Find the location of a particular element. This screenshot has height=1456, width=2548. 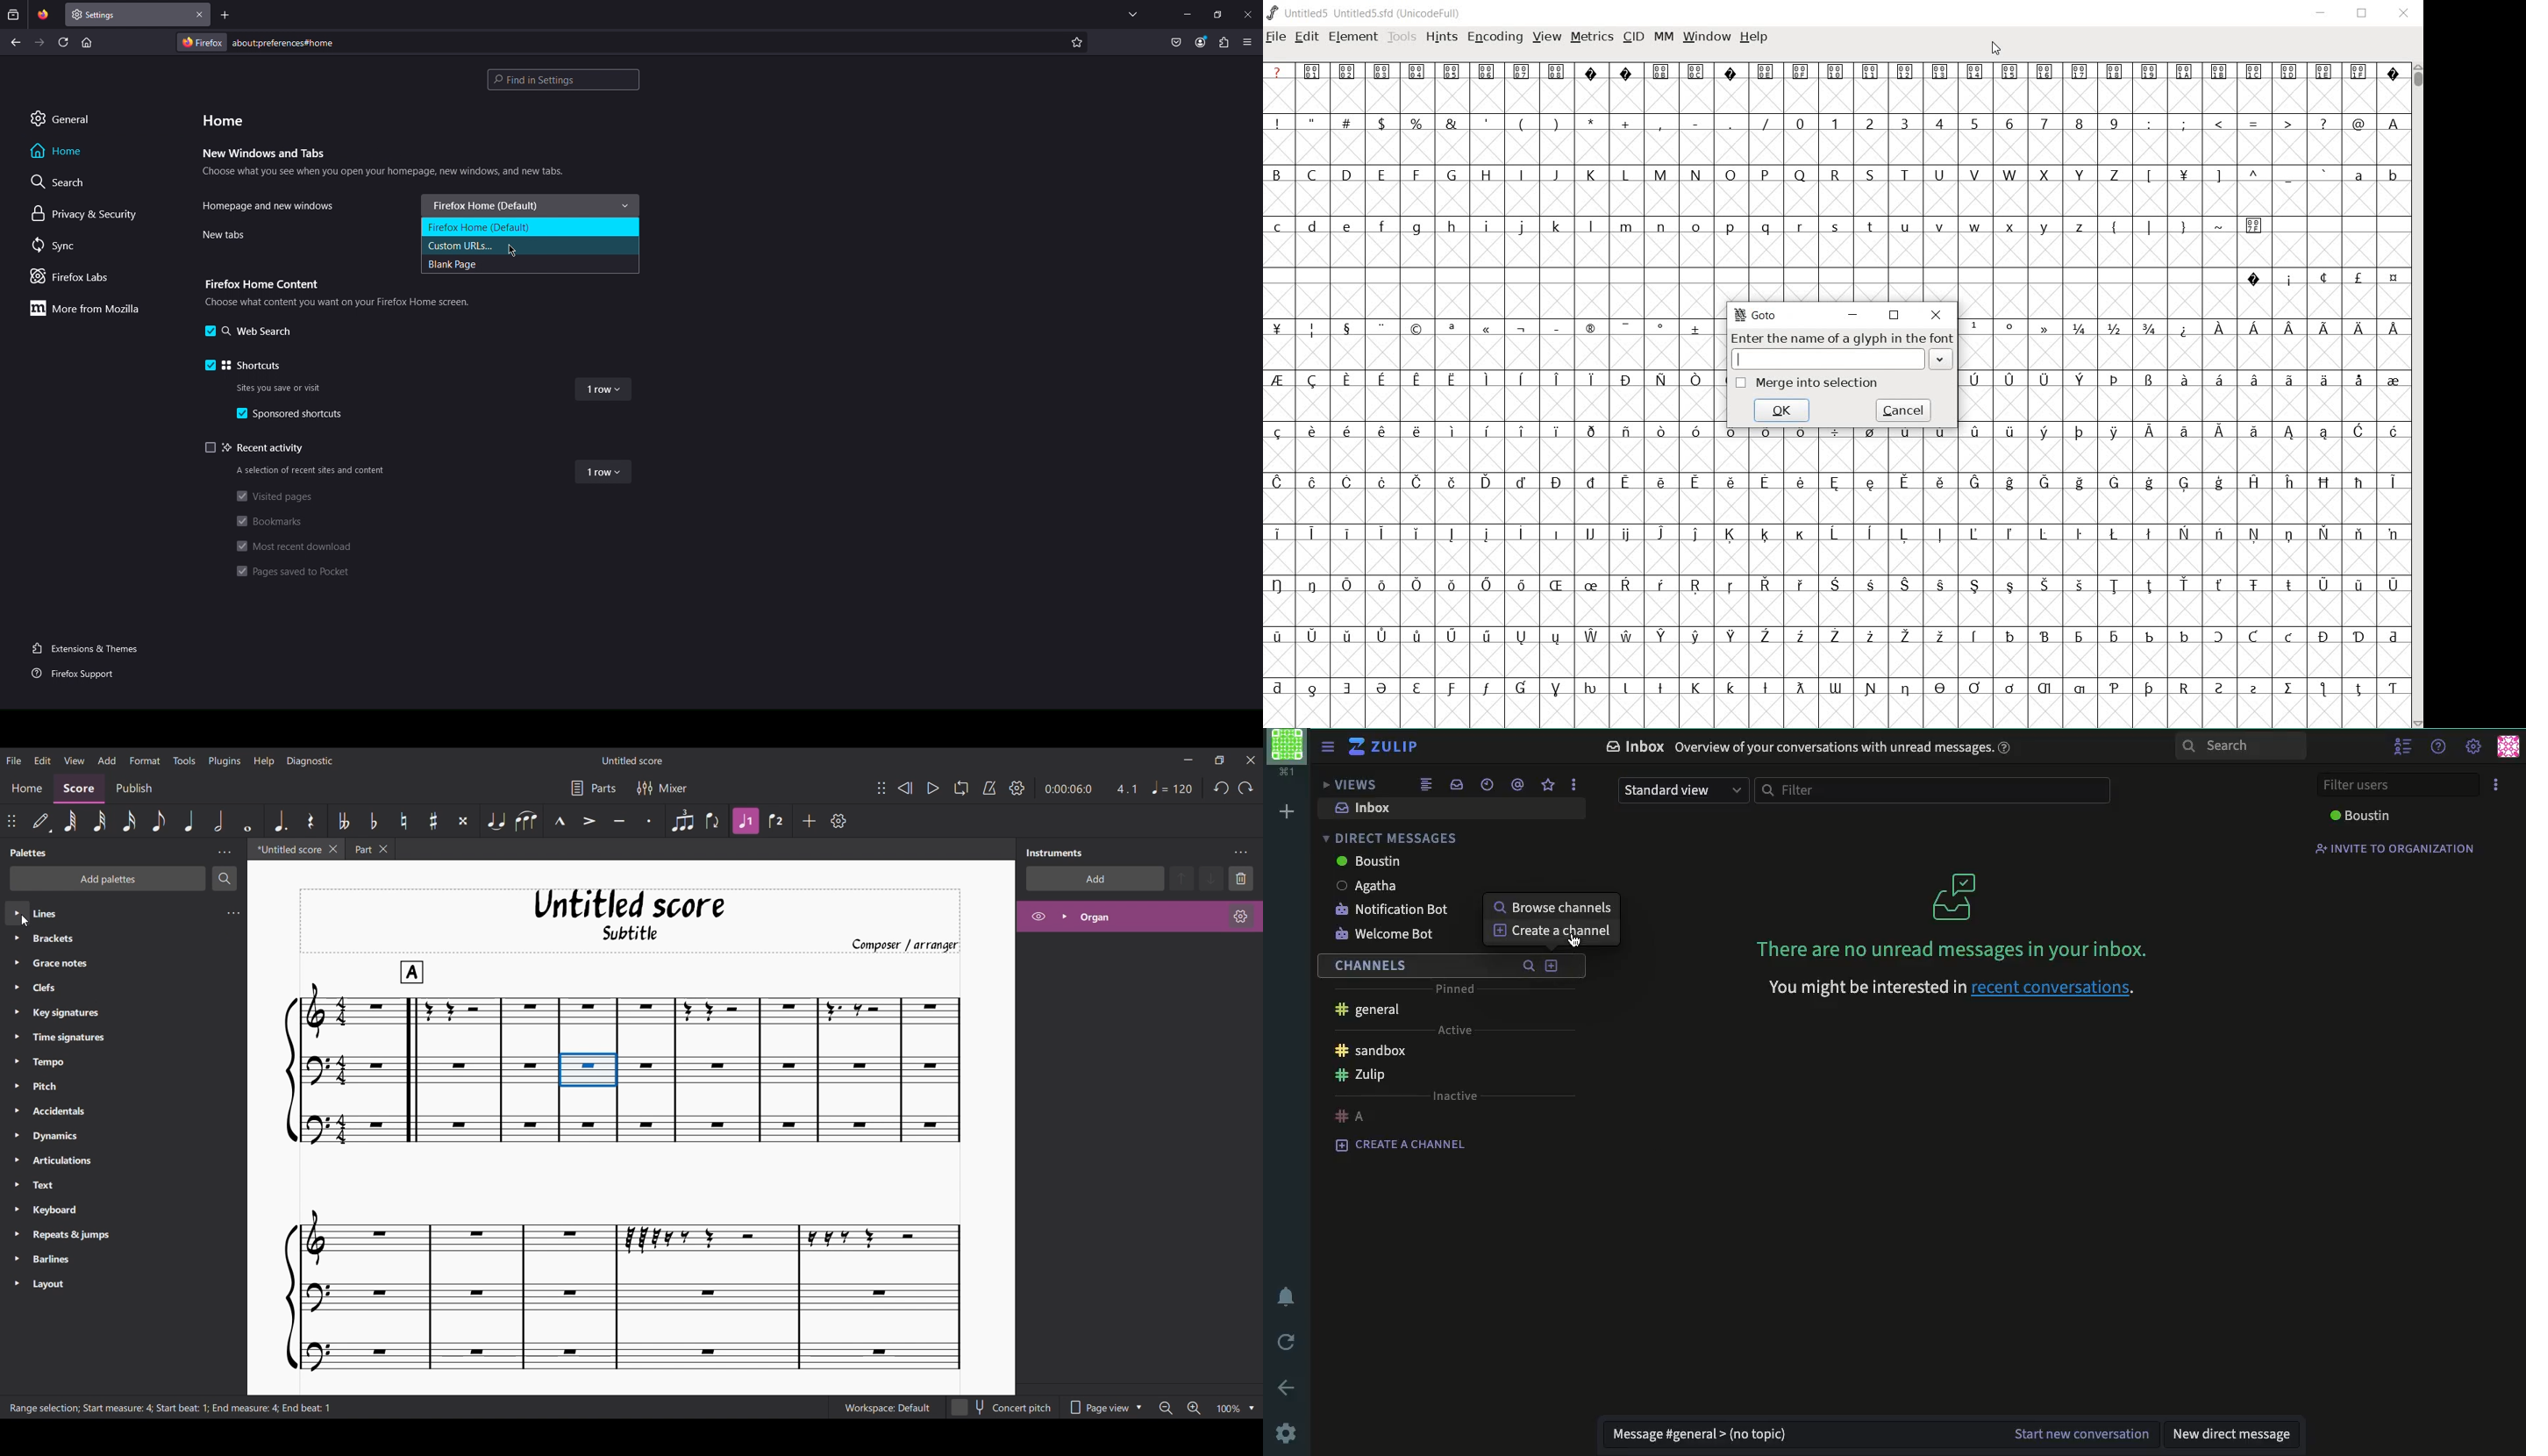

Symbol is located at coordinates (2254, 586).